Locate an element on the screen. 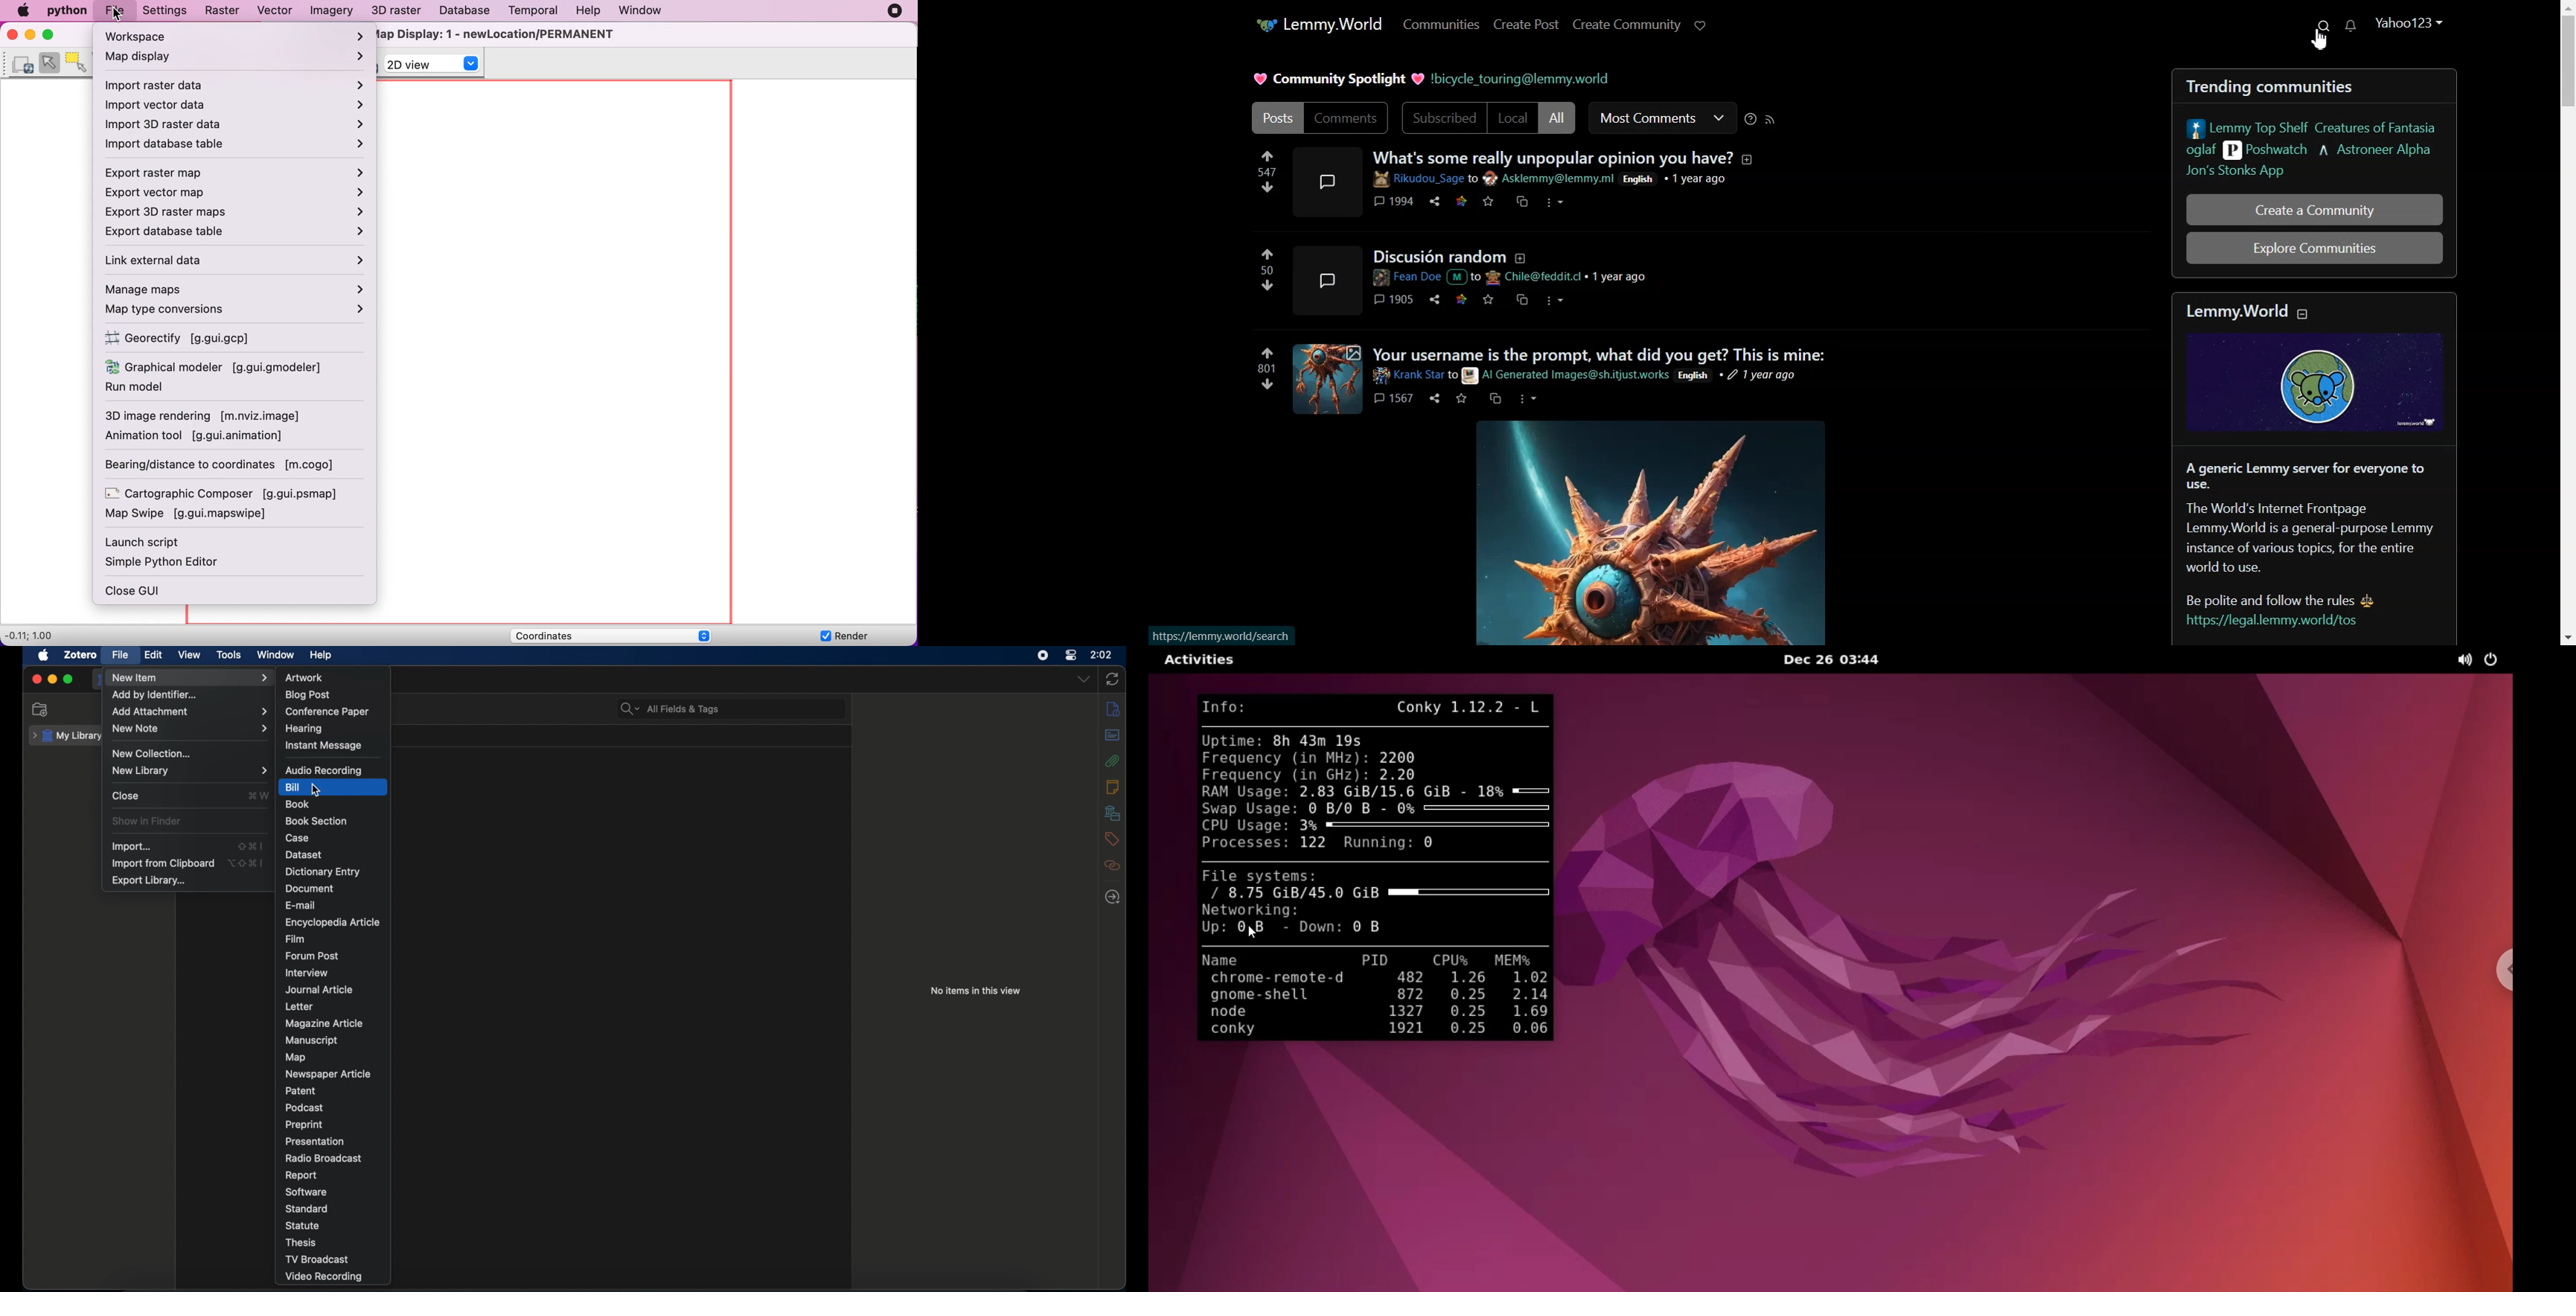 Image resolution: width=2576 pixels, height=1316 pixels. magazine article is located at coordinates (324, 1023).